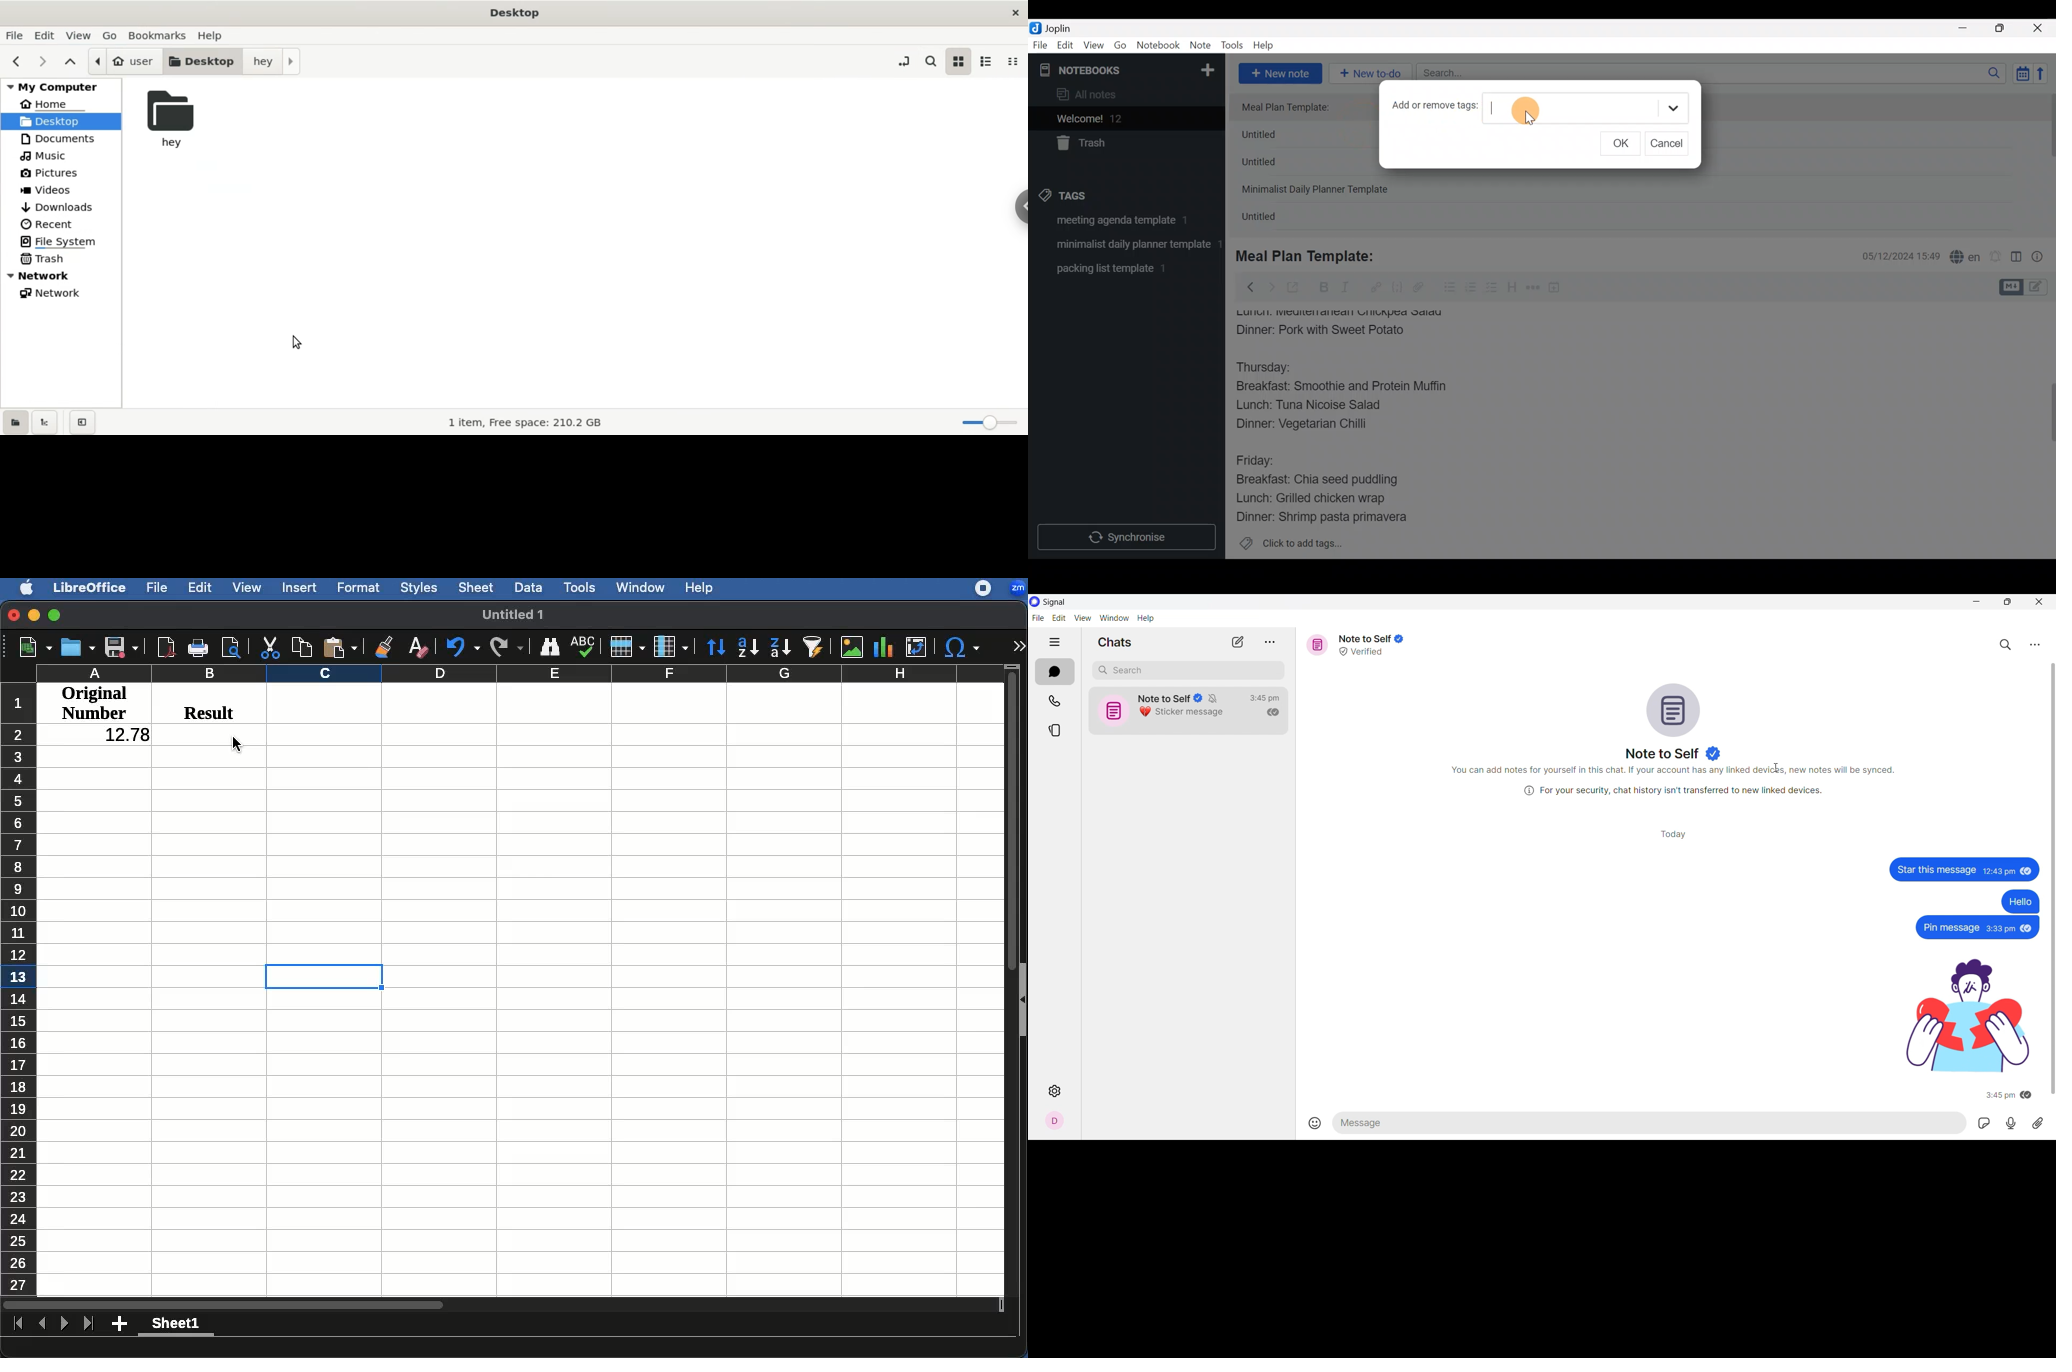 The width and height of the screenshot is (2072, 1372). Describe the element at coordinates (779, 647) in the screenshot. I see `Descending ` at that location.